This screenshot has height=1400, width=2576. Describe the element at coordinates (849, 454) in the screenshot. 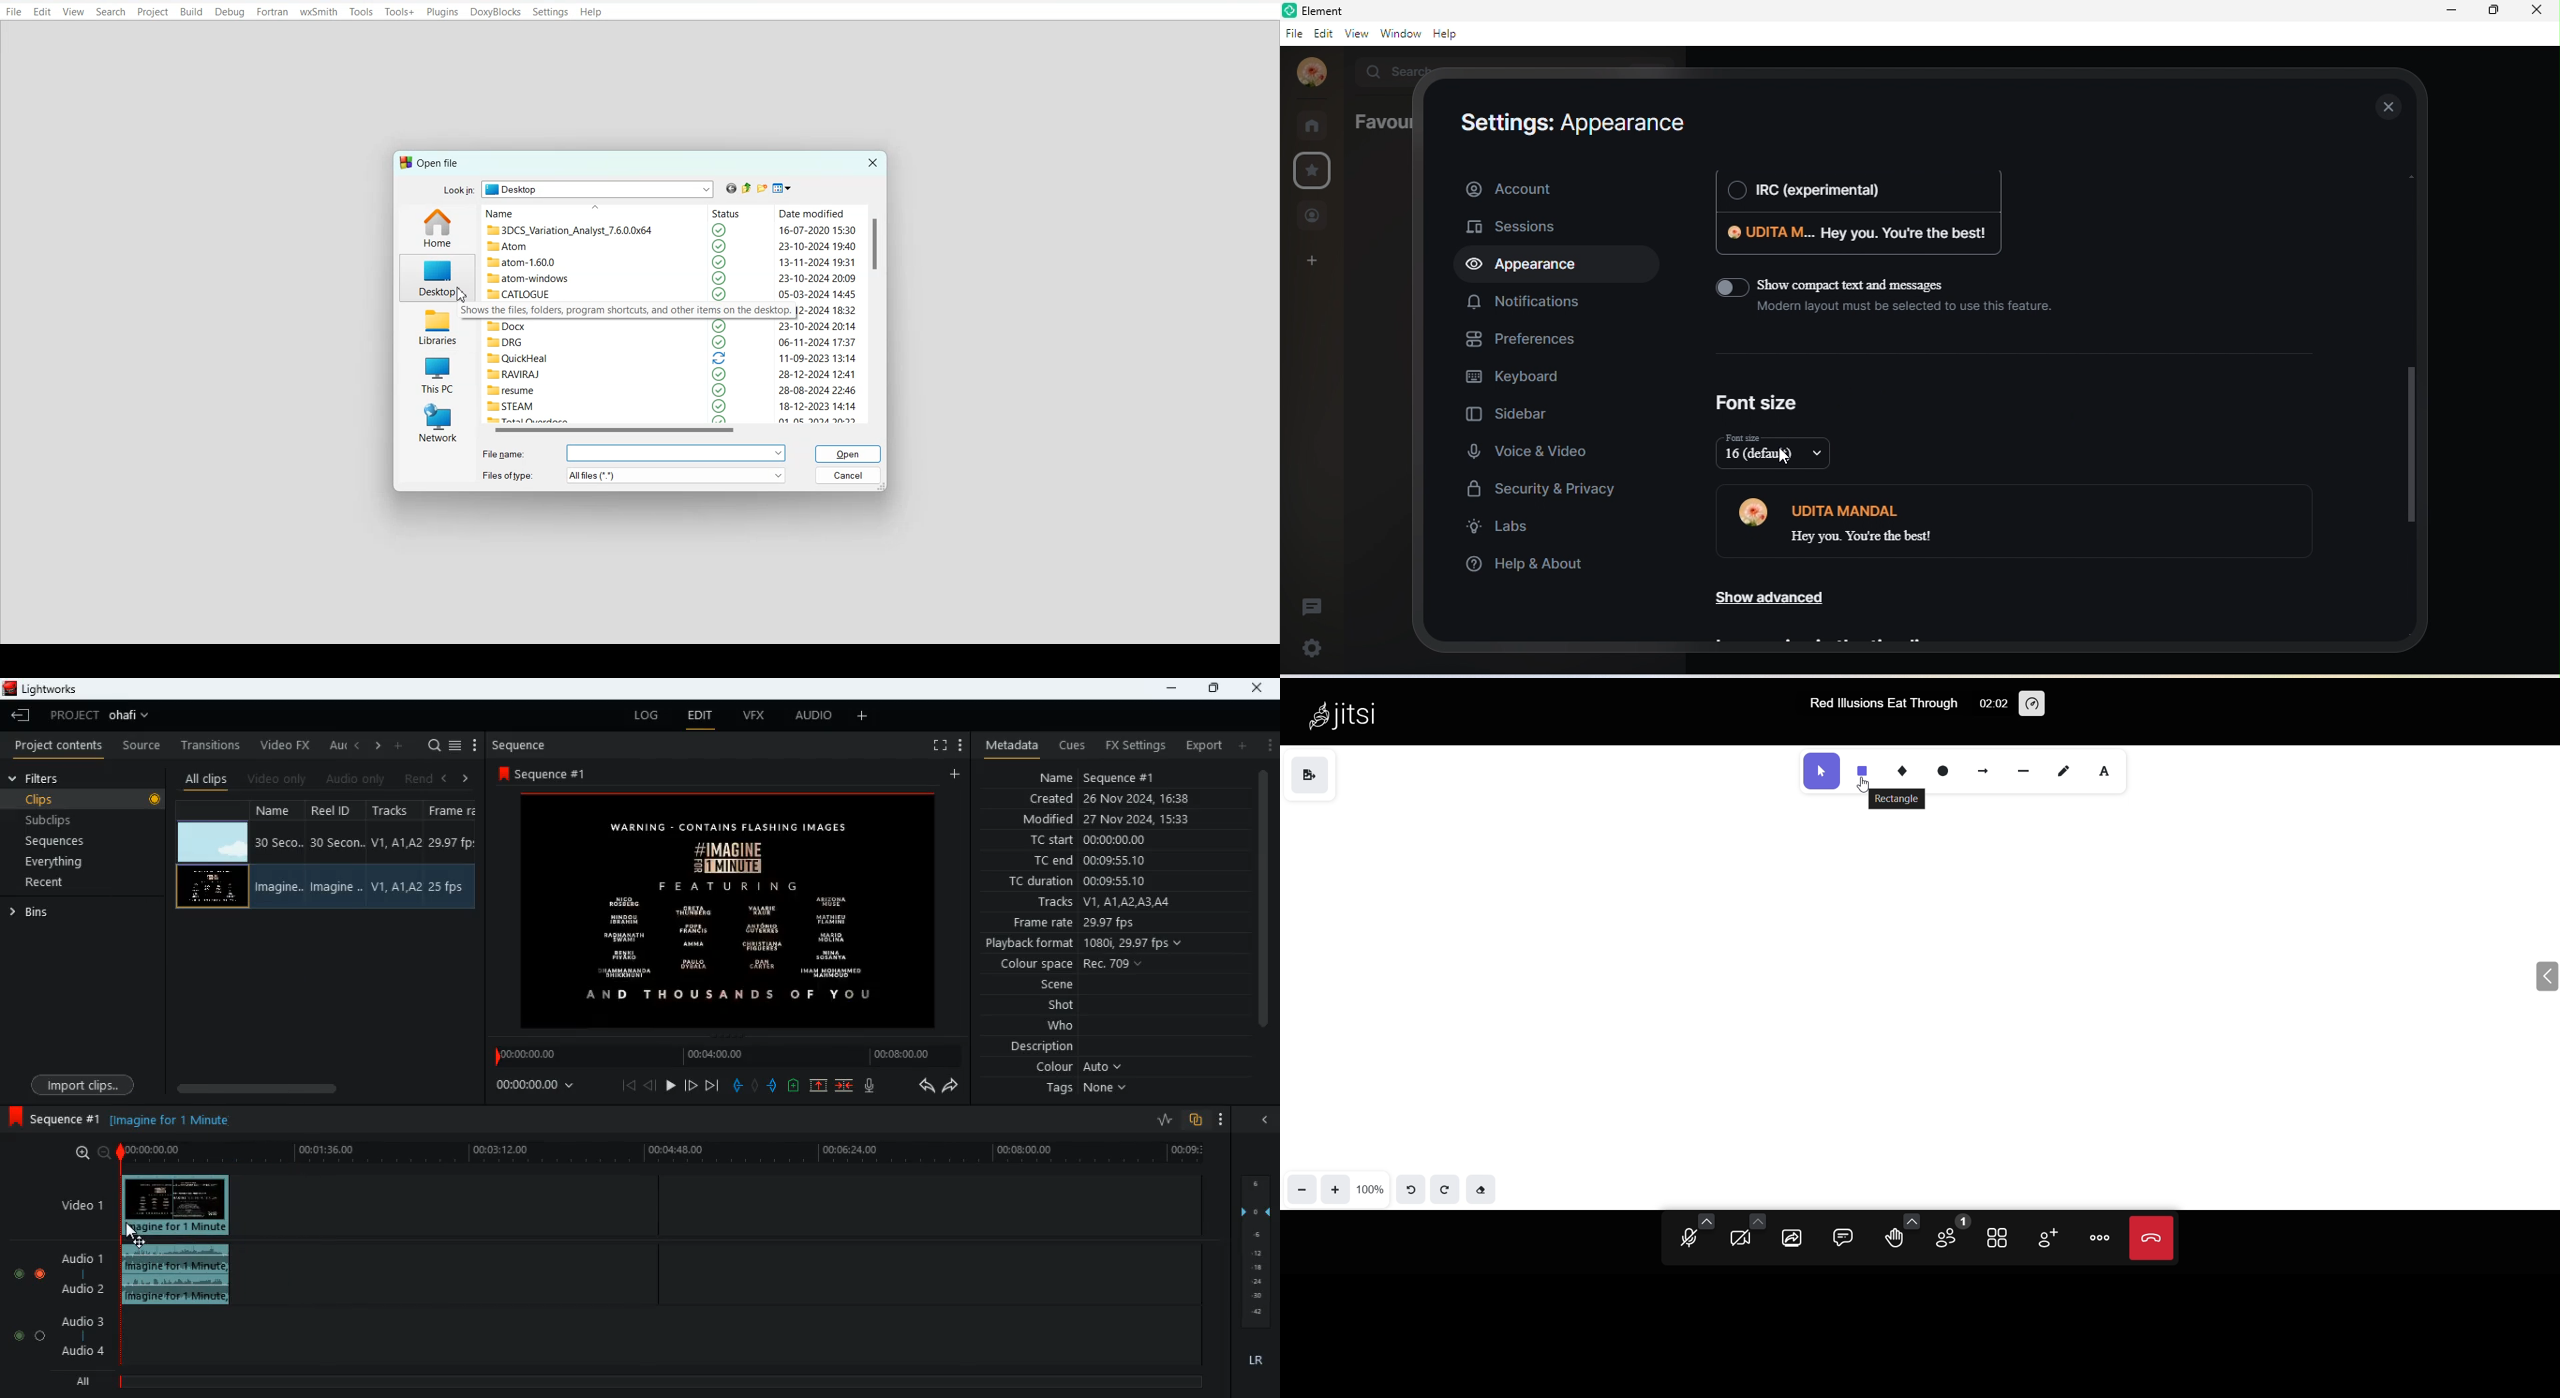

I see `Open ` at that location.